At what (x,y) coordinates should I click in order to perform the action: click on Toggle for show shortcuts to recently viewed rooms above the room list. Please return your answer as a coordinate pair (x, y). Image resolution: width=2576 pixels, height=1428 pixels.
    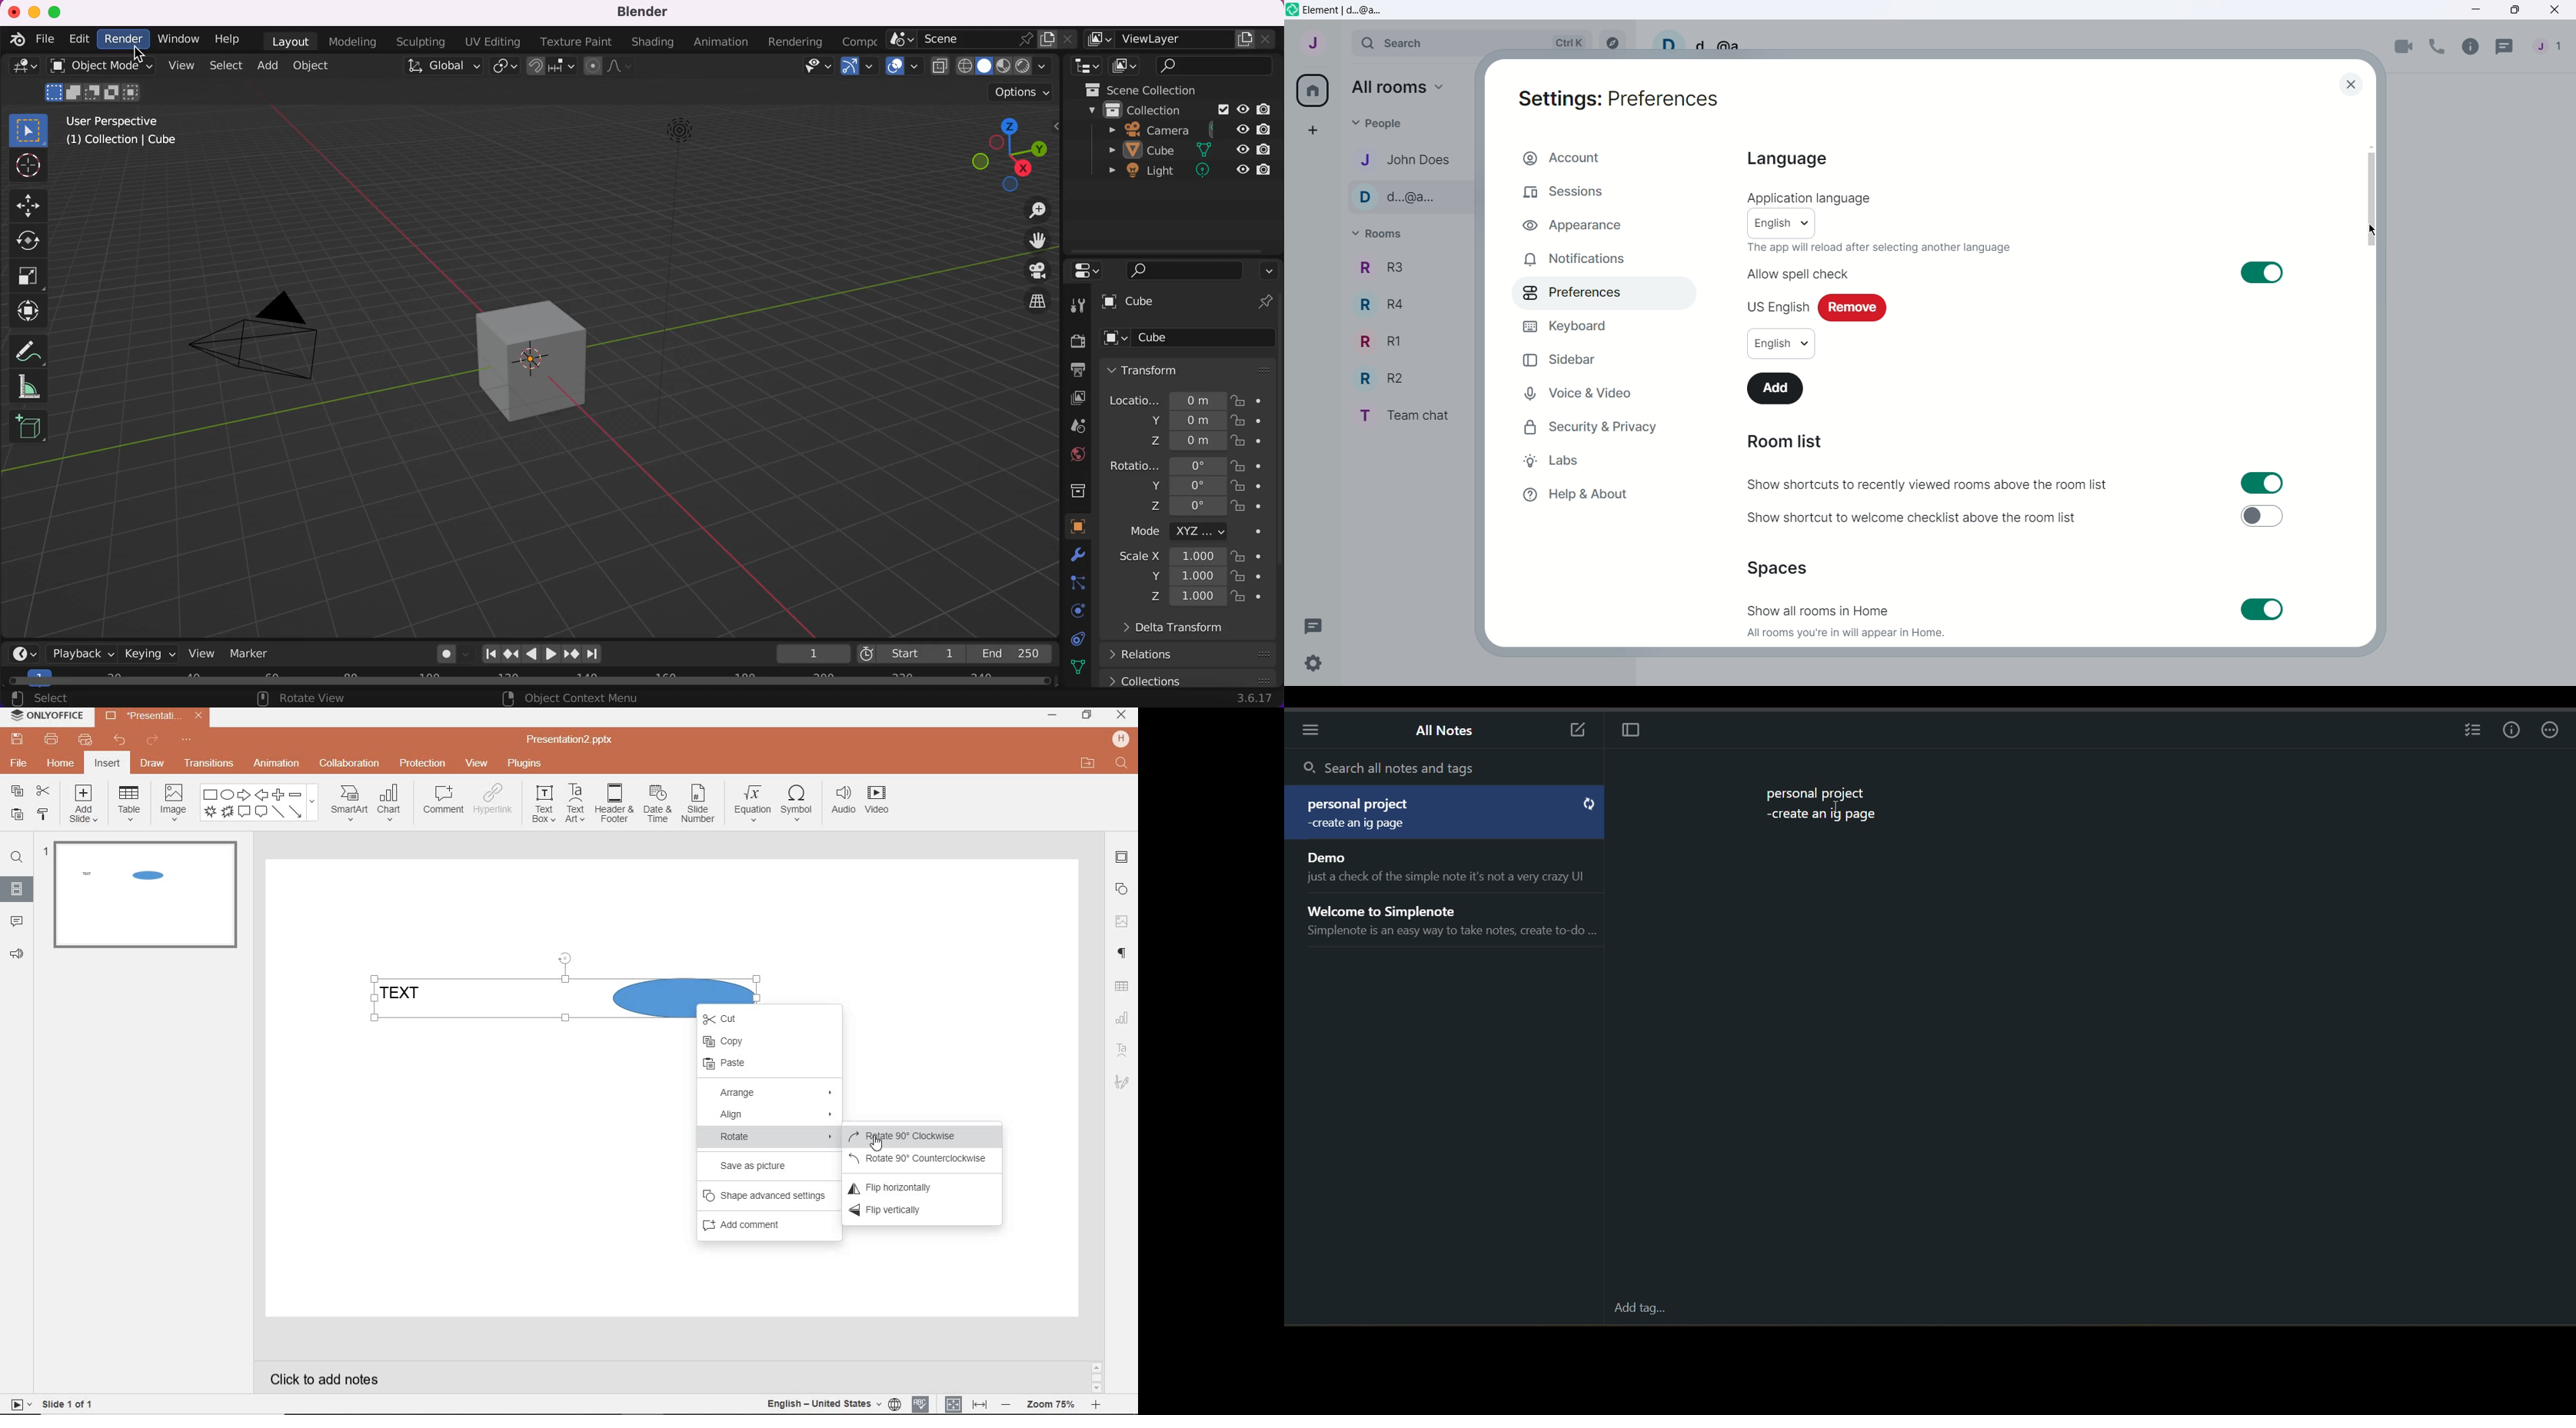
    Looking at the image, I should click on (2262, 483).